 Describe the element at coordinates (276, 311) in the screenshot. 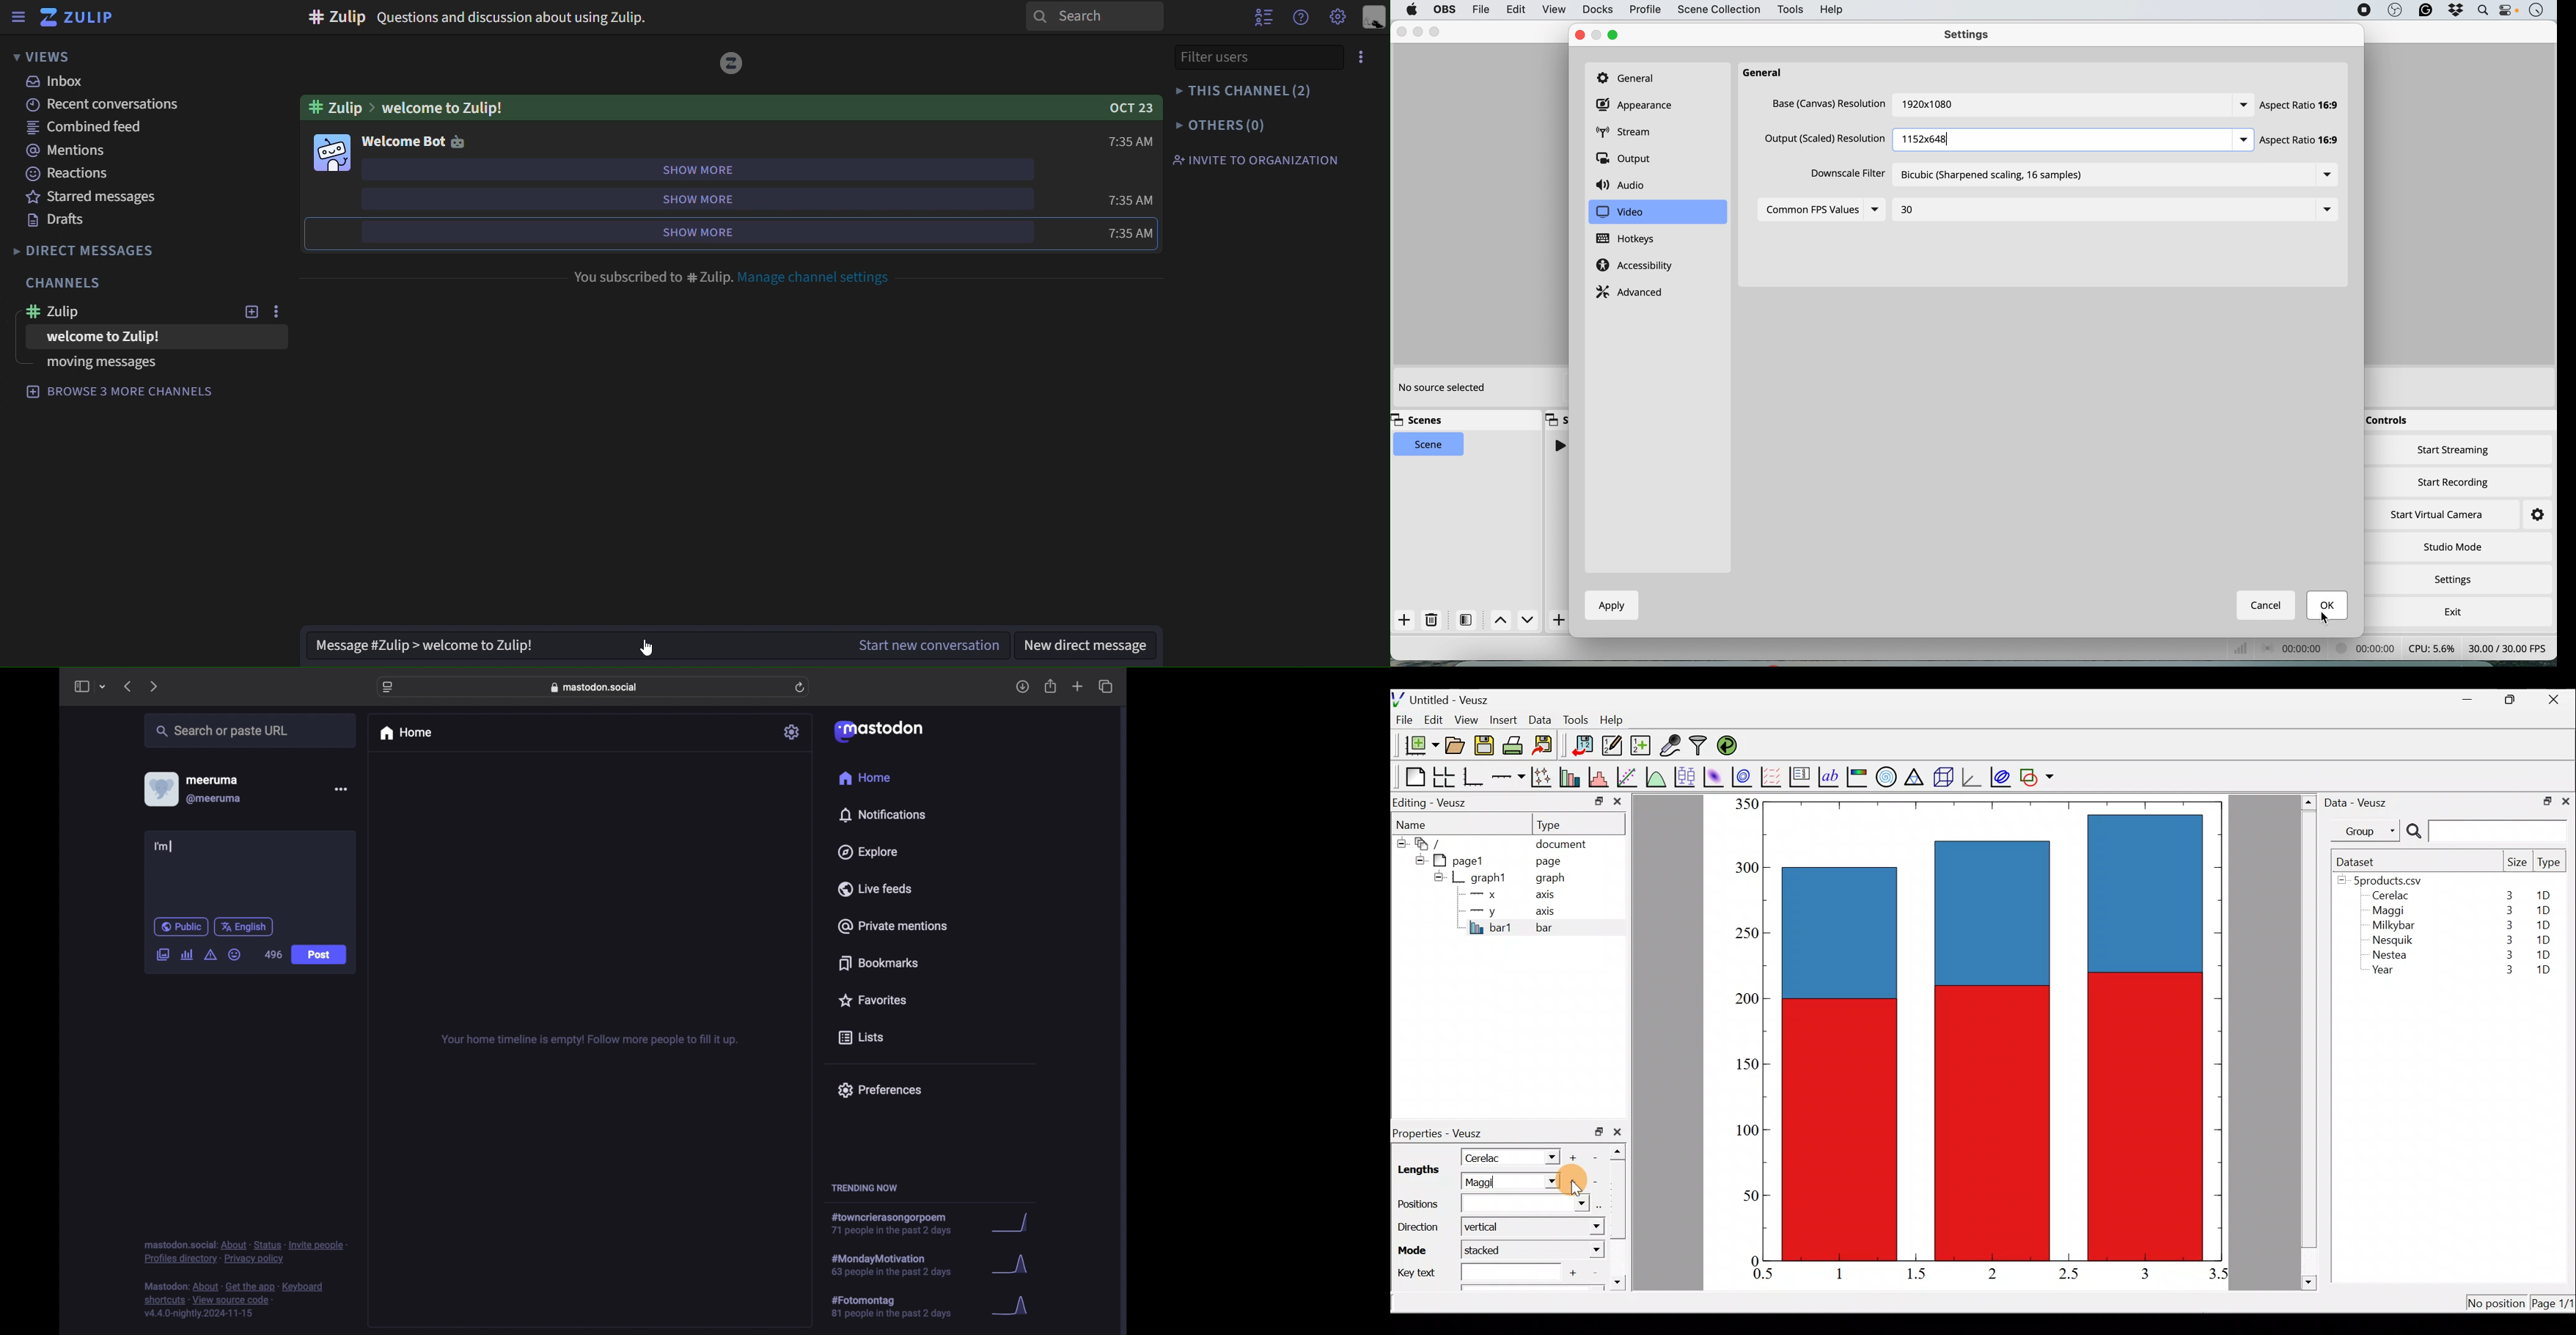

I see `more options` at that location.